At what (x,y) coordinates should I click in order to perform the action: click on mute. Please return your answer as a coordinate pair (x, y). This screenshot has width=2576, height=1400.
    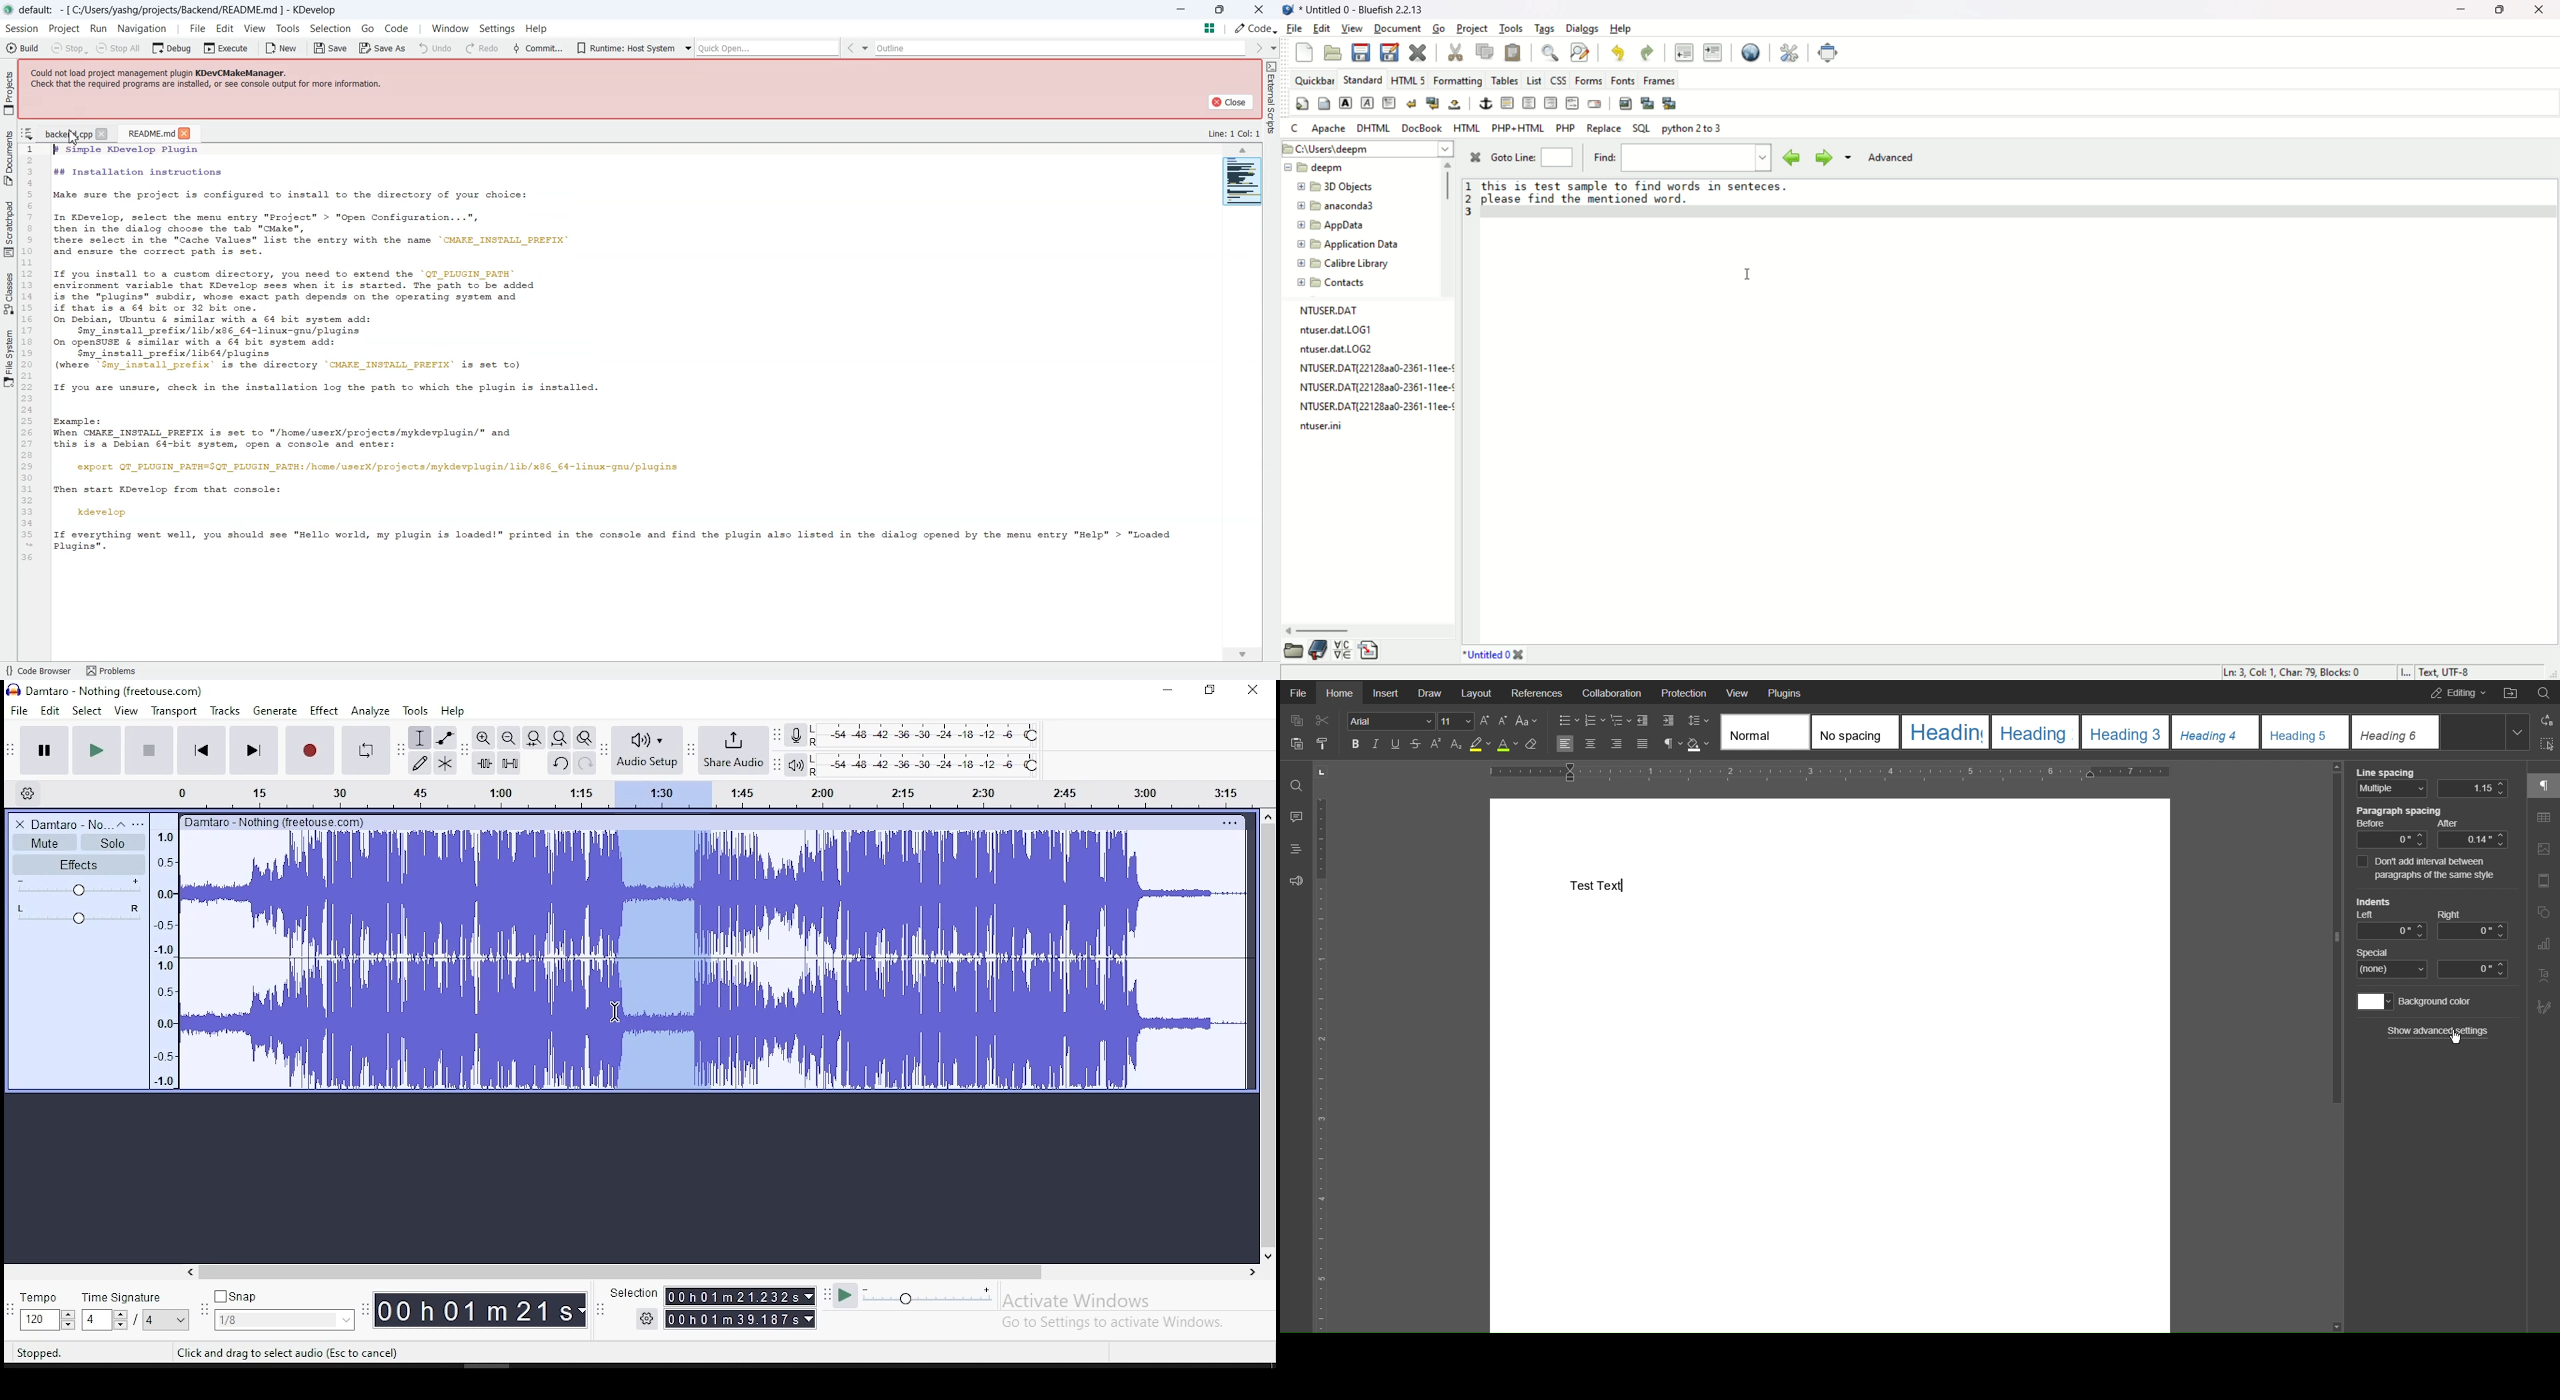
    Looking at the image, I should click on (44, 843).